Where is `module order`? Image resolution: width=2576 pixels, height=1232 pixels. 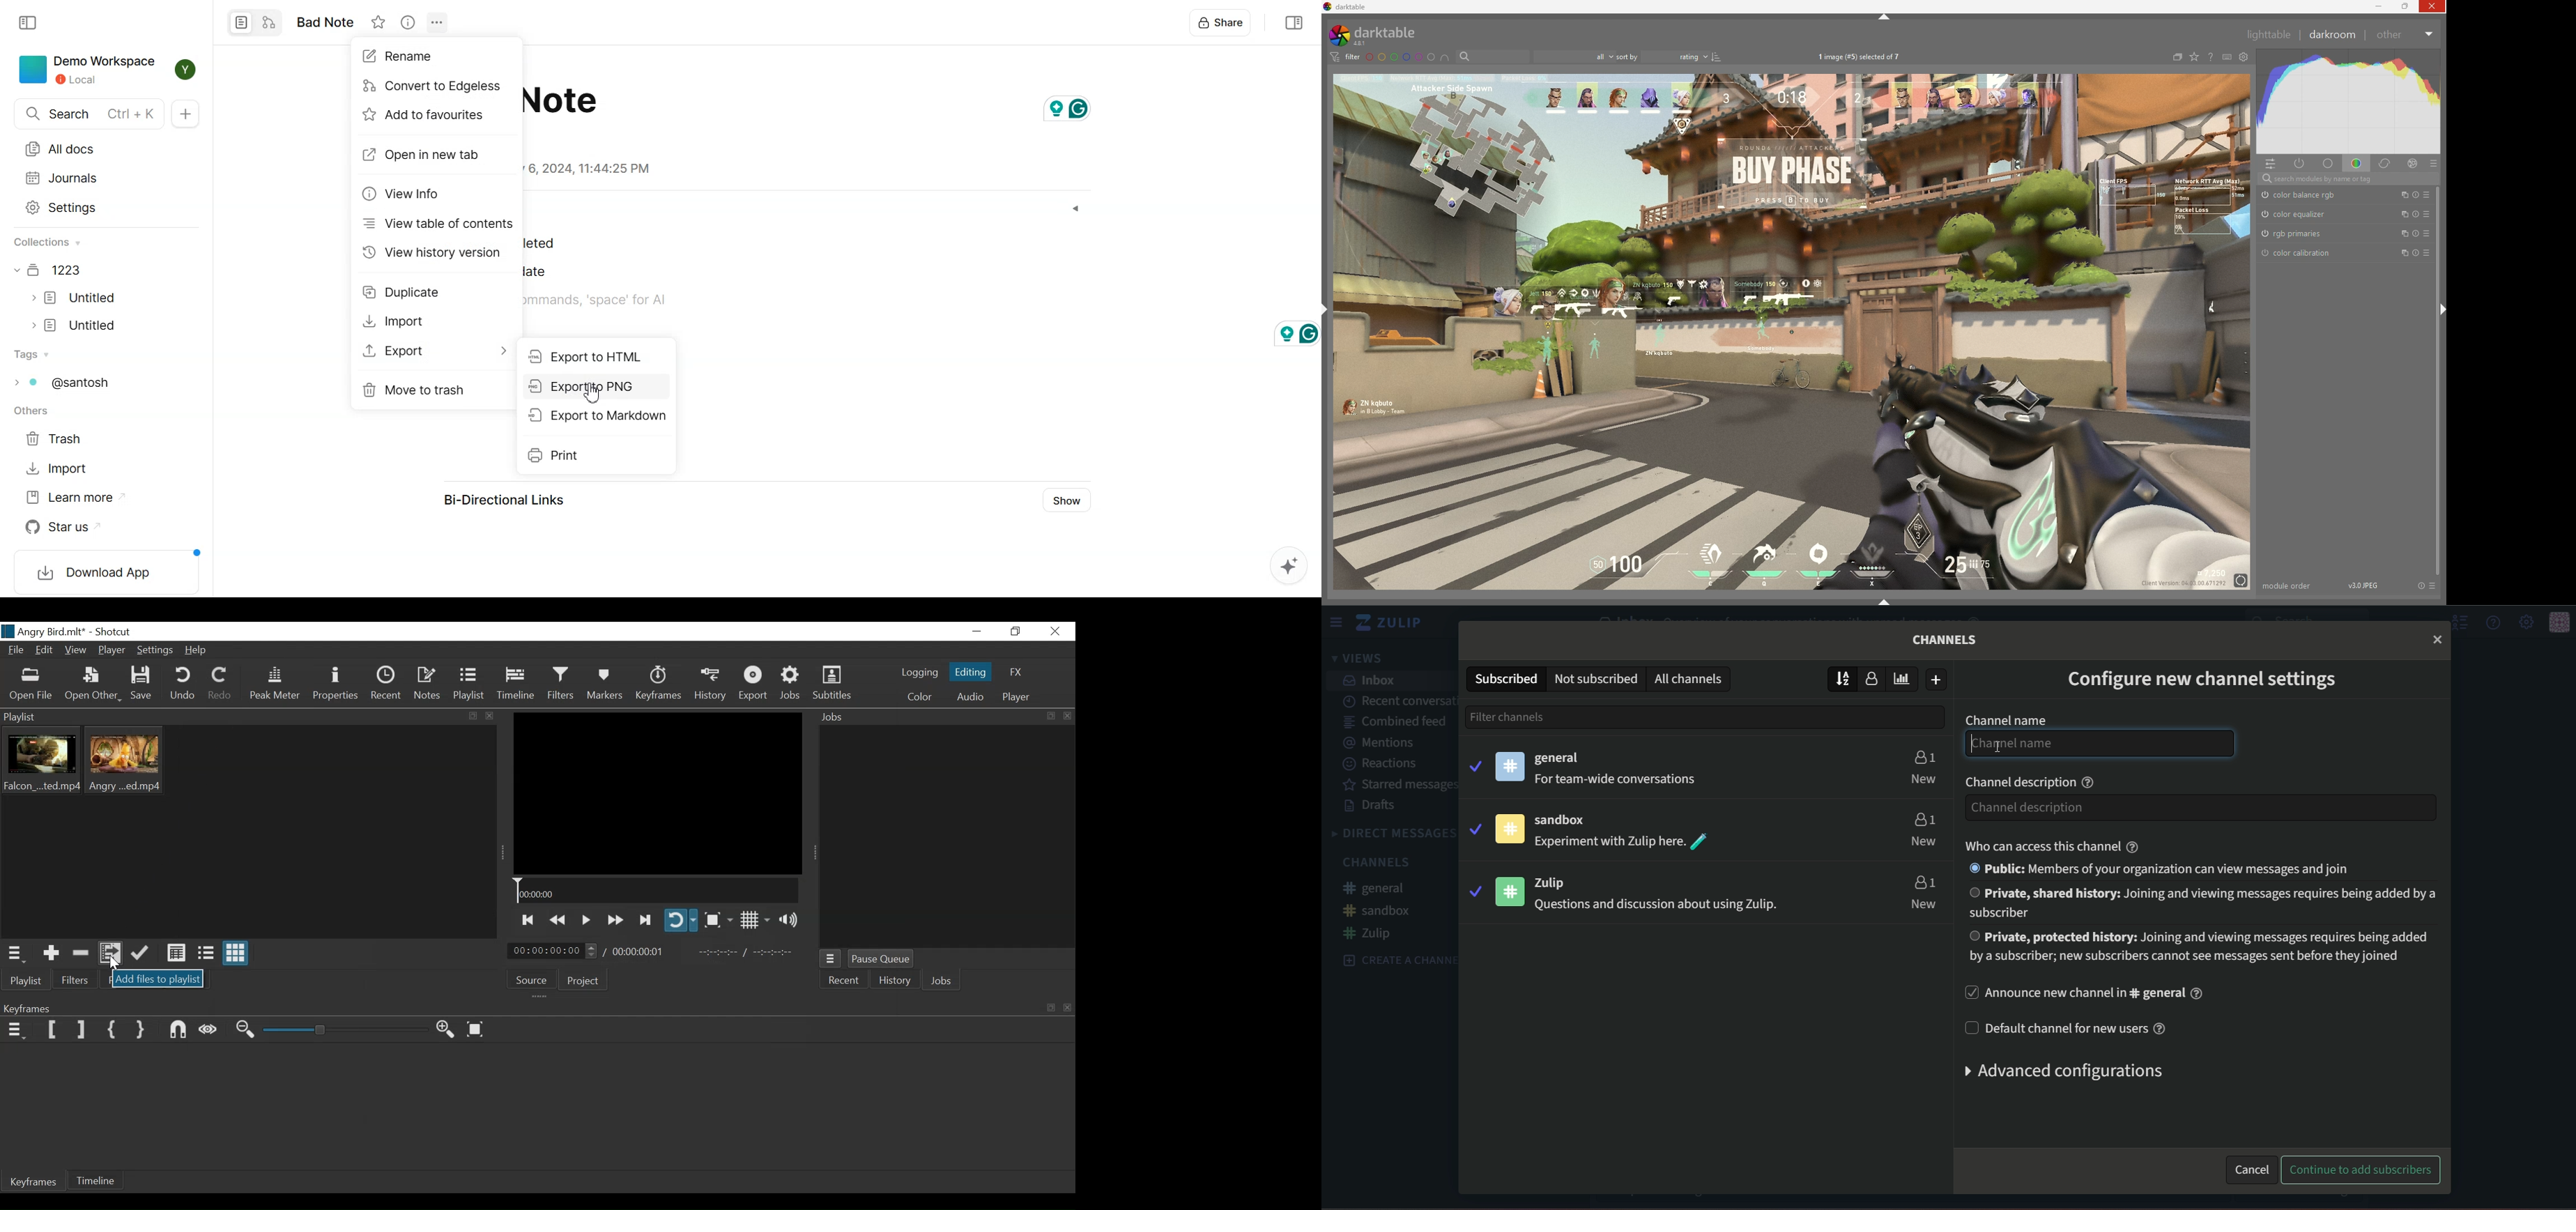 module order is located at coordinates (2288, 586).